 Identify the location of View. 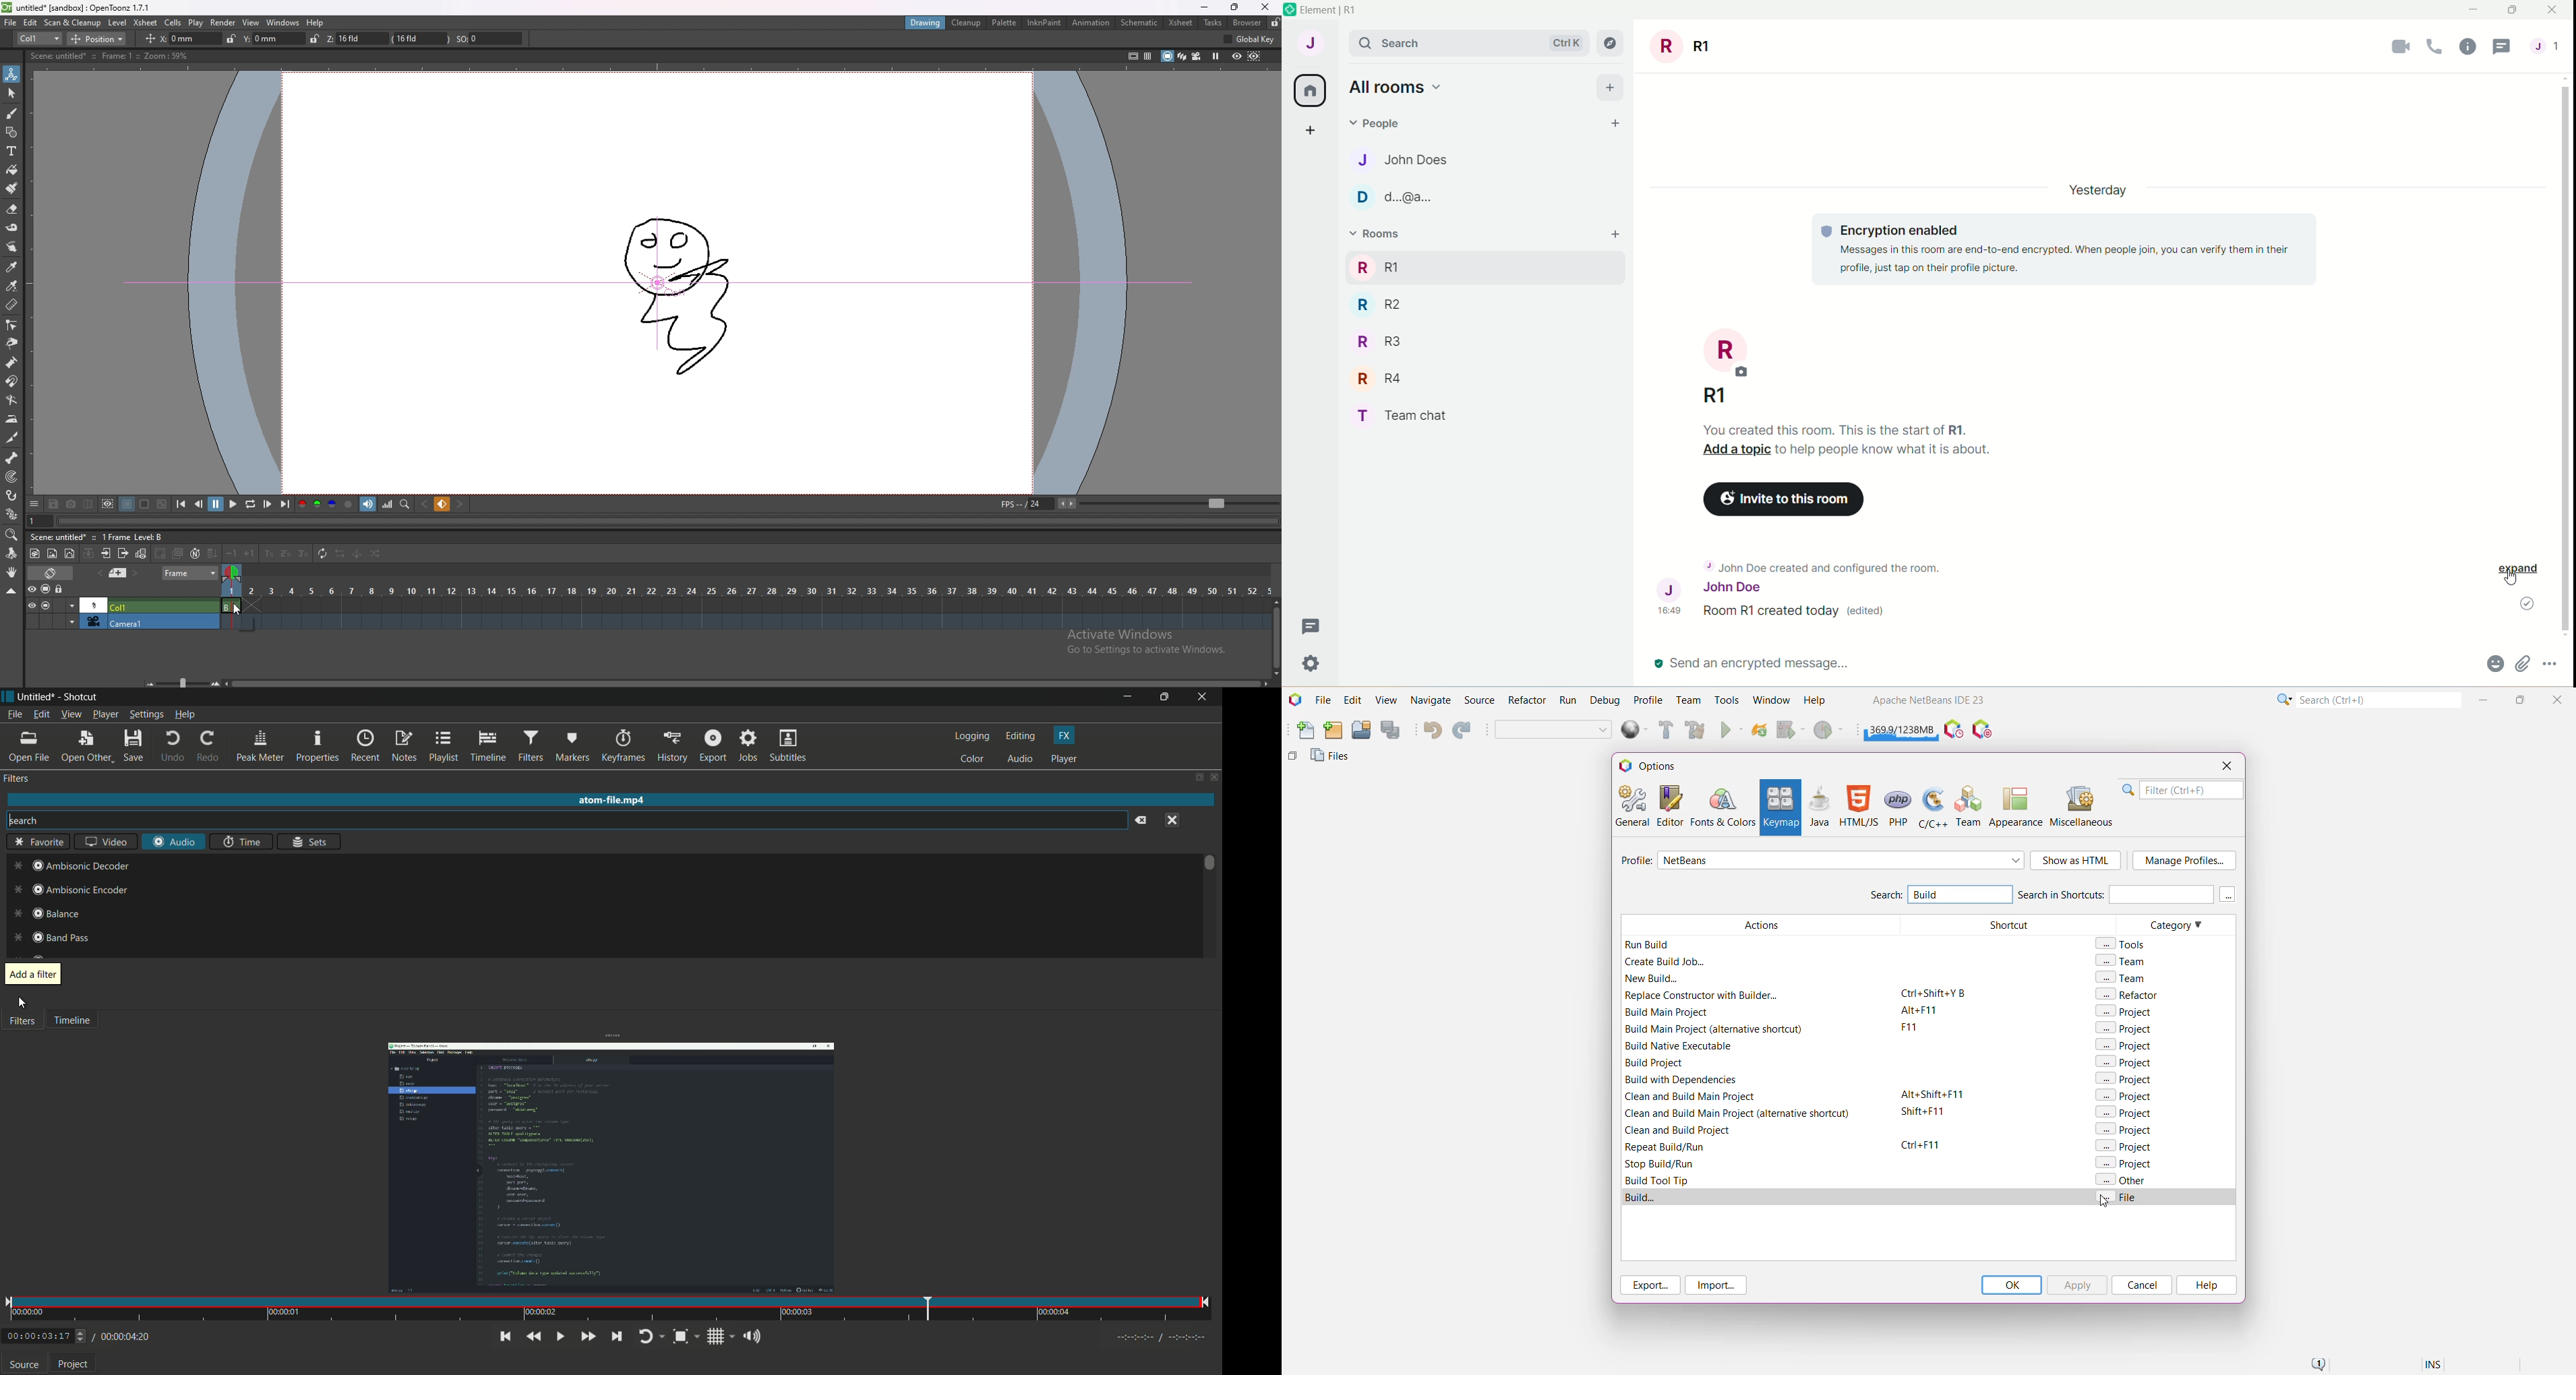
(1385, 701).